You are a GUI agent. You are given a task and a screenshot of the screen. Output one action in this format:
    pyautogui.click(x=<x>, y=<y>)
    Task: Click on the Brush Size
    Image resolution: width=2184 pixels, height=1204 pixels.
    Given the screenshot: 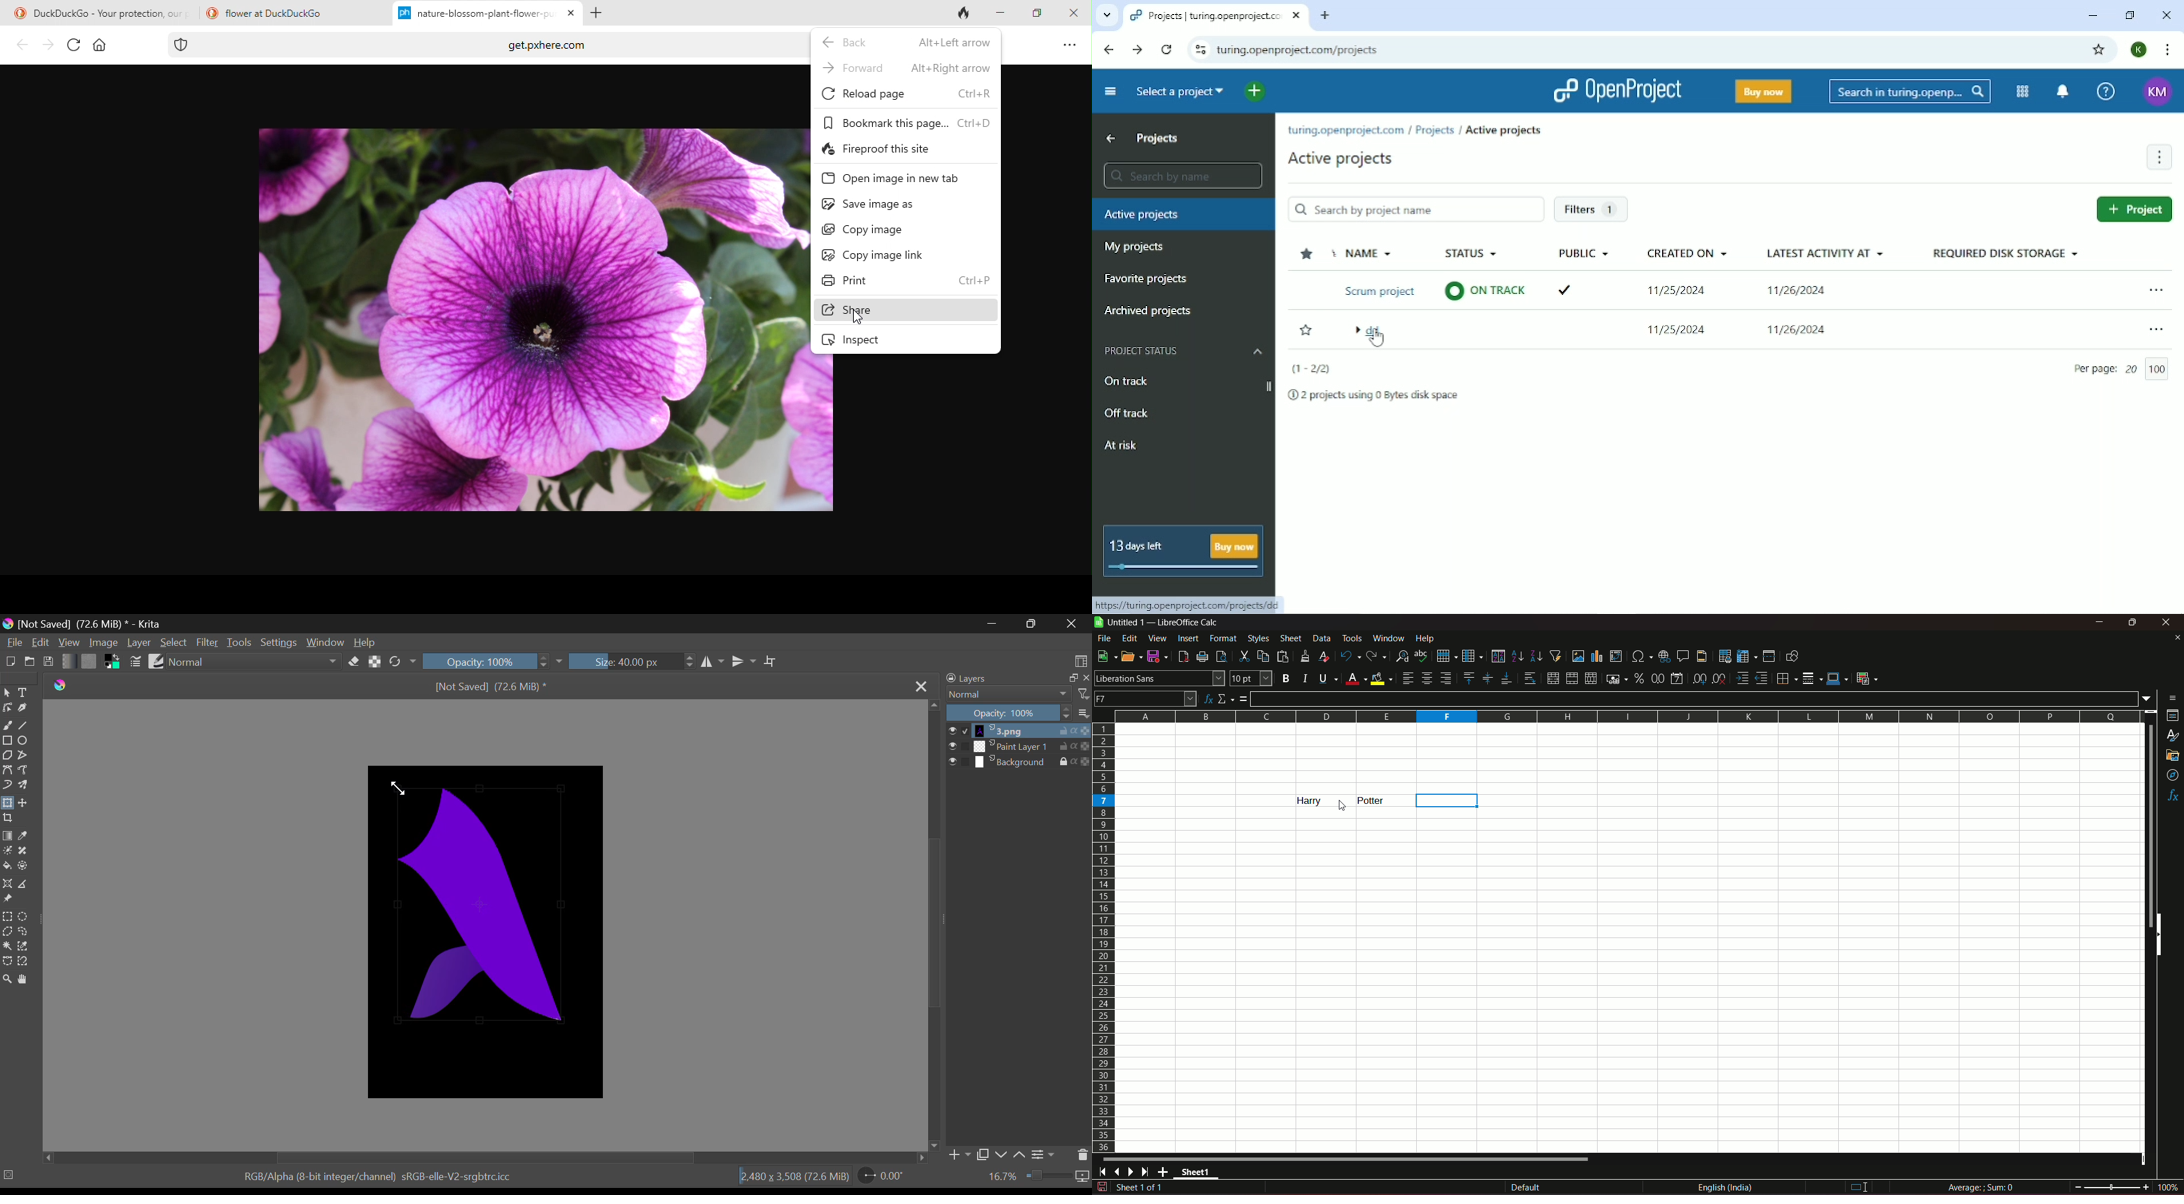 What is the action you would take?
    pyautogui.click(x=632, y=662)
    